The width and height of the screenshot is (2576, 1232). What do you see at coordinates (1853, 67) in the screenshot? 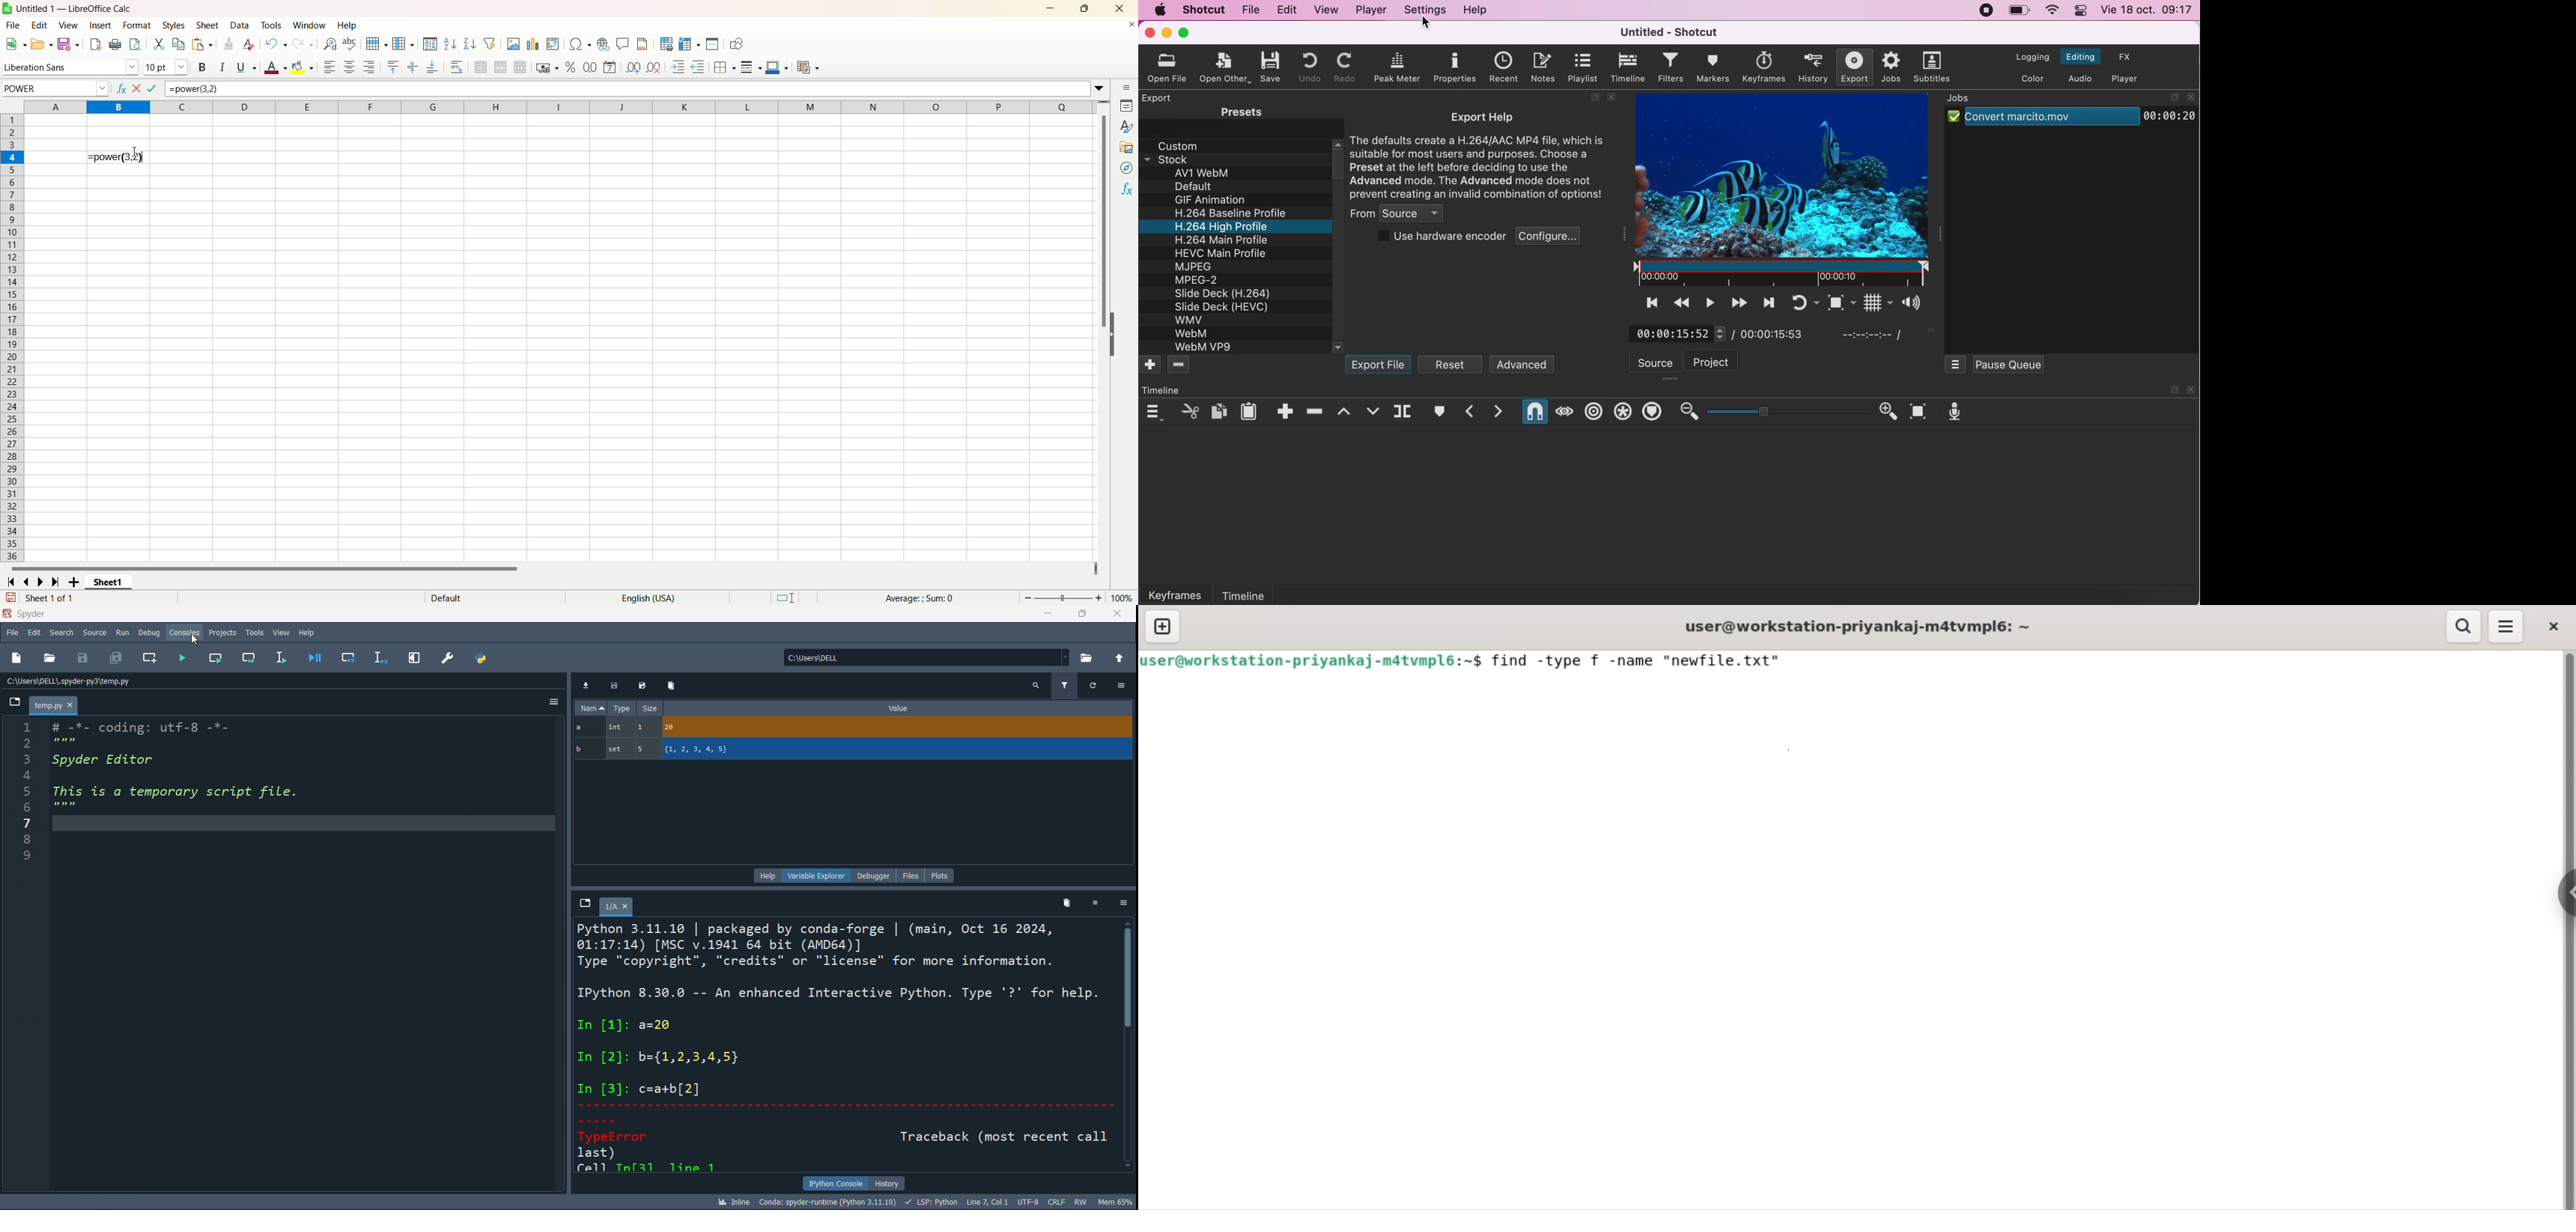
I see `export` at bounding box center [1853, 67].